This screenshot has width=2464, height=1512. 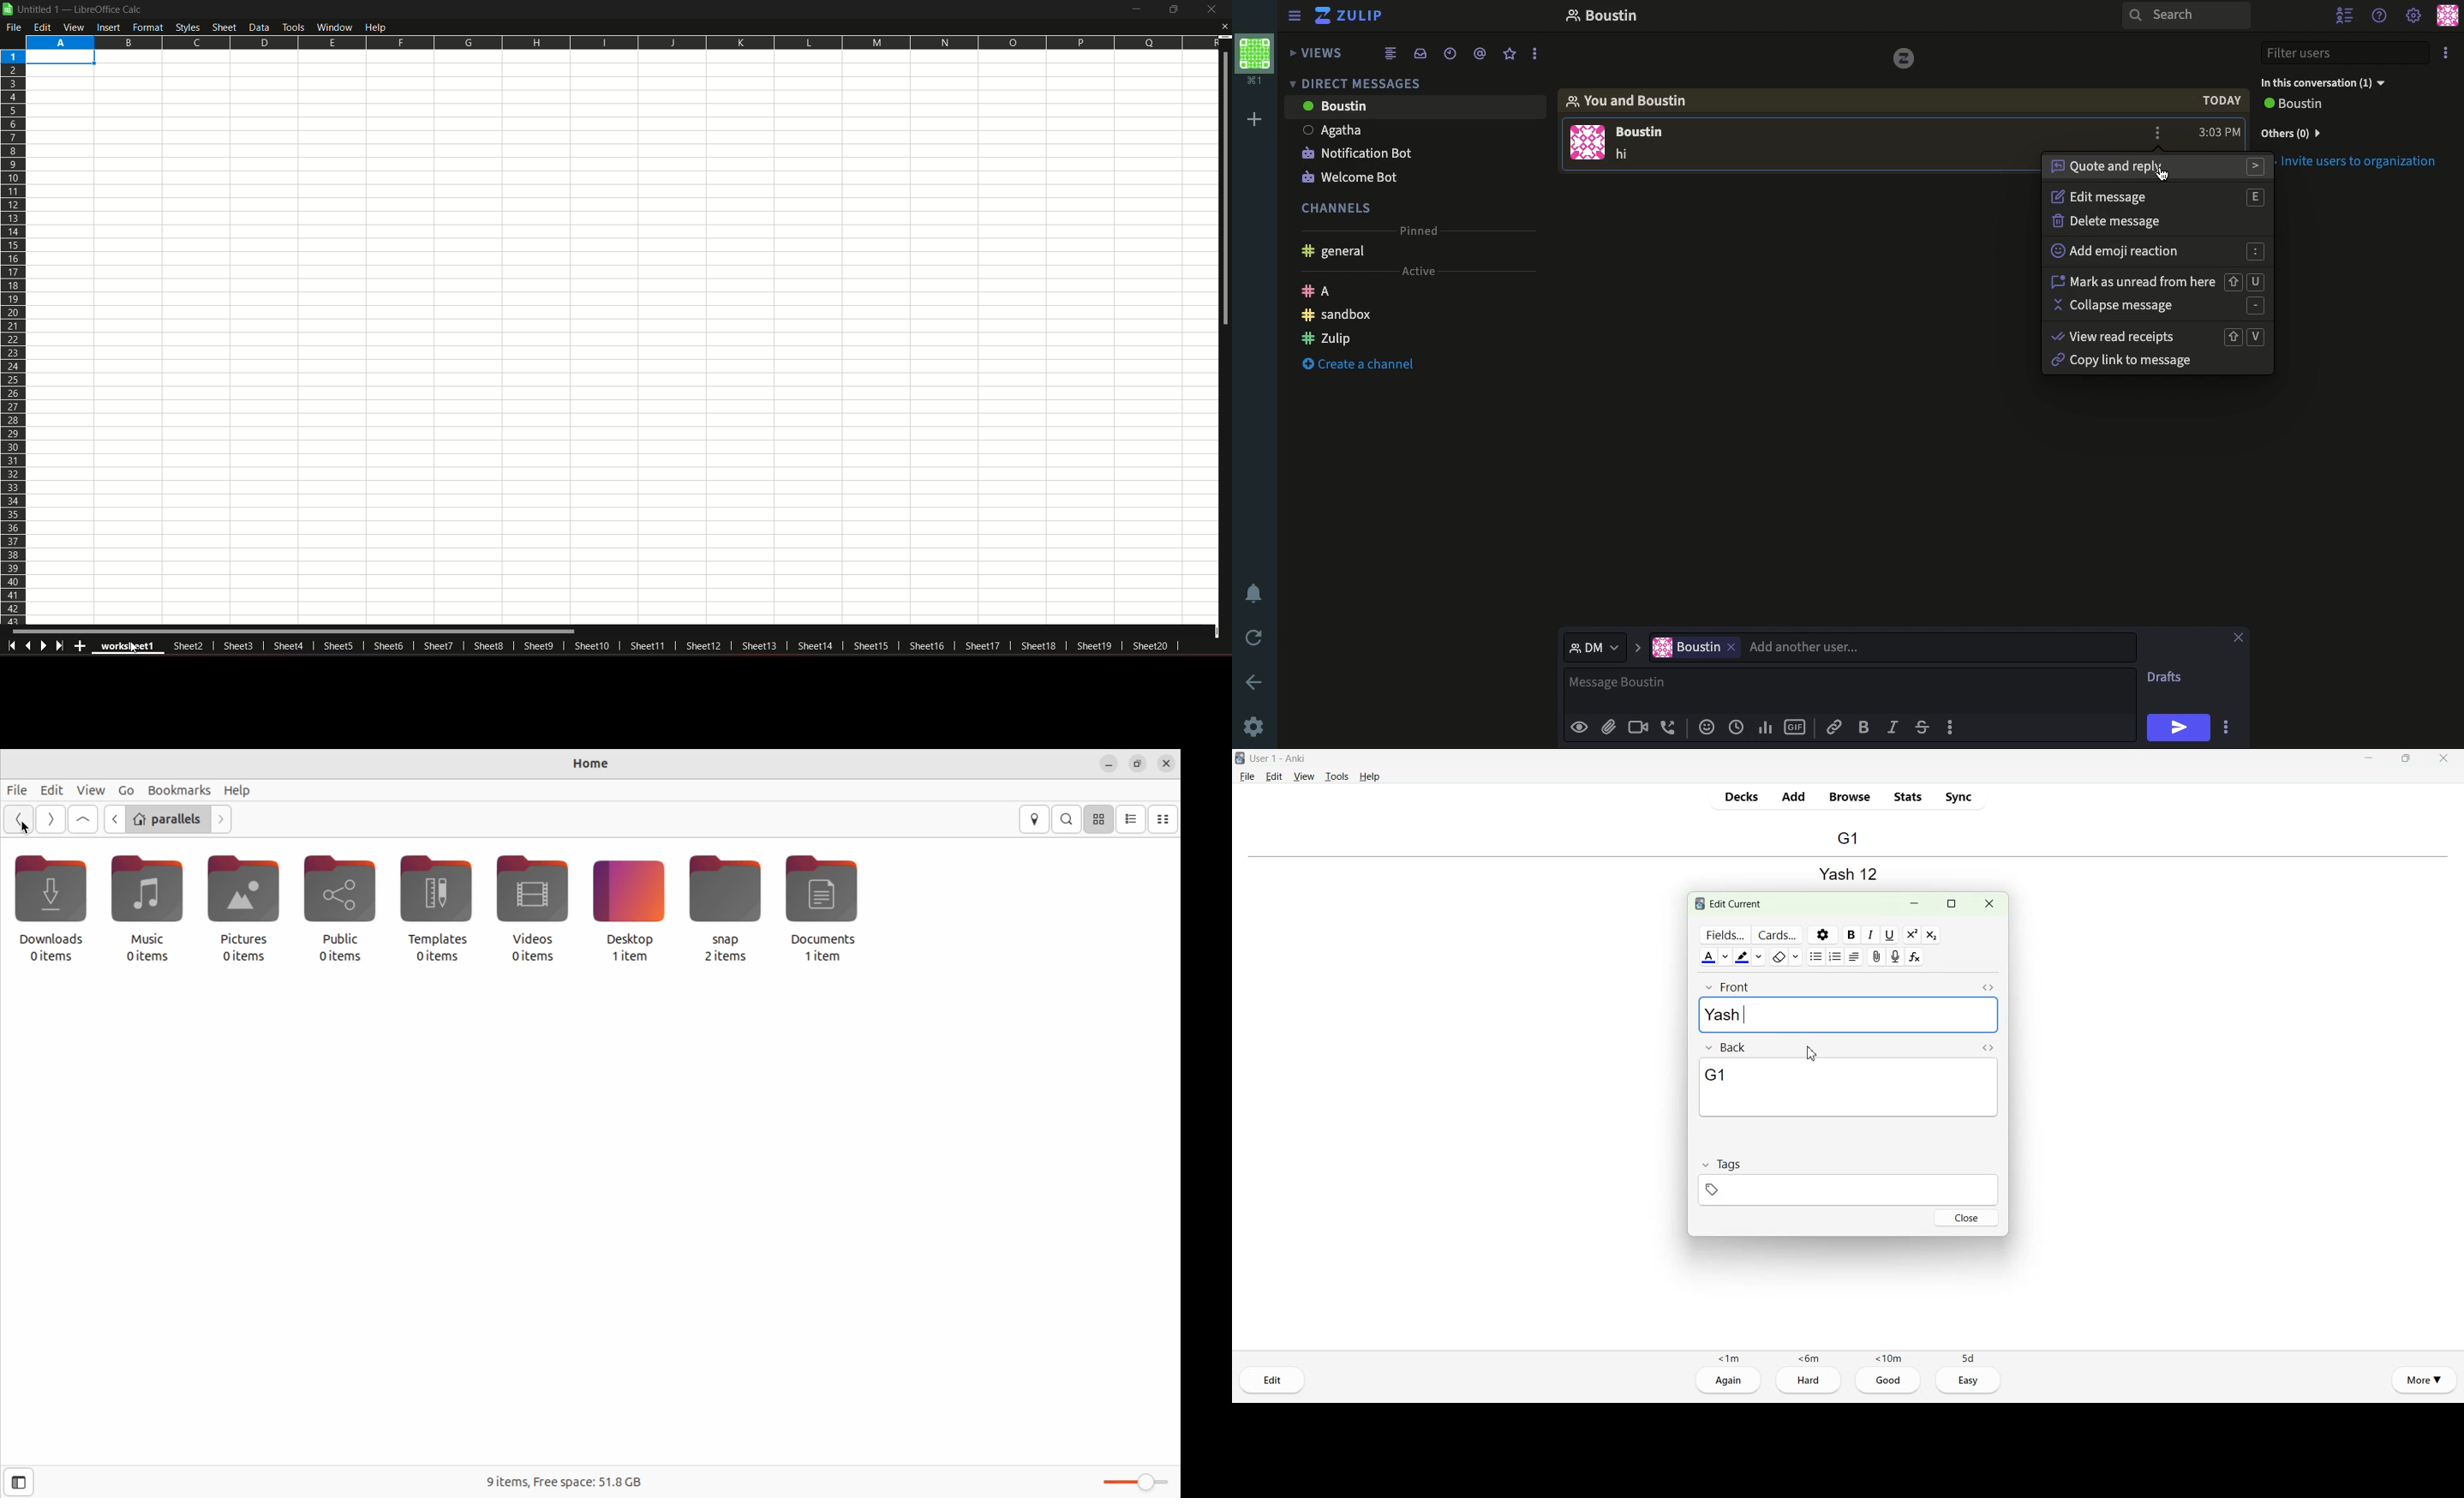 I want to click on sheet18, so click(x=1038, y=646).